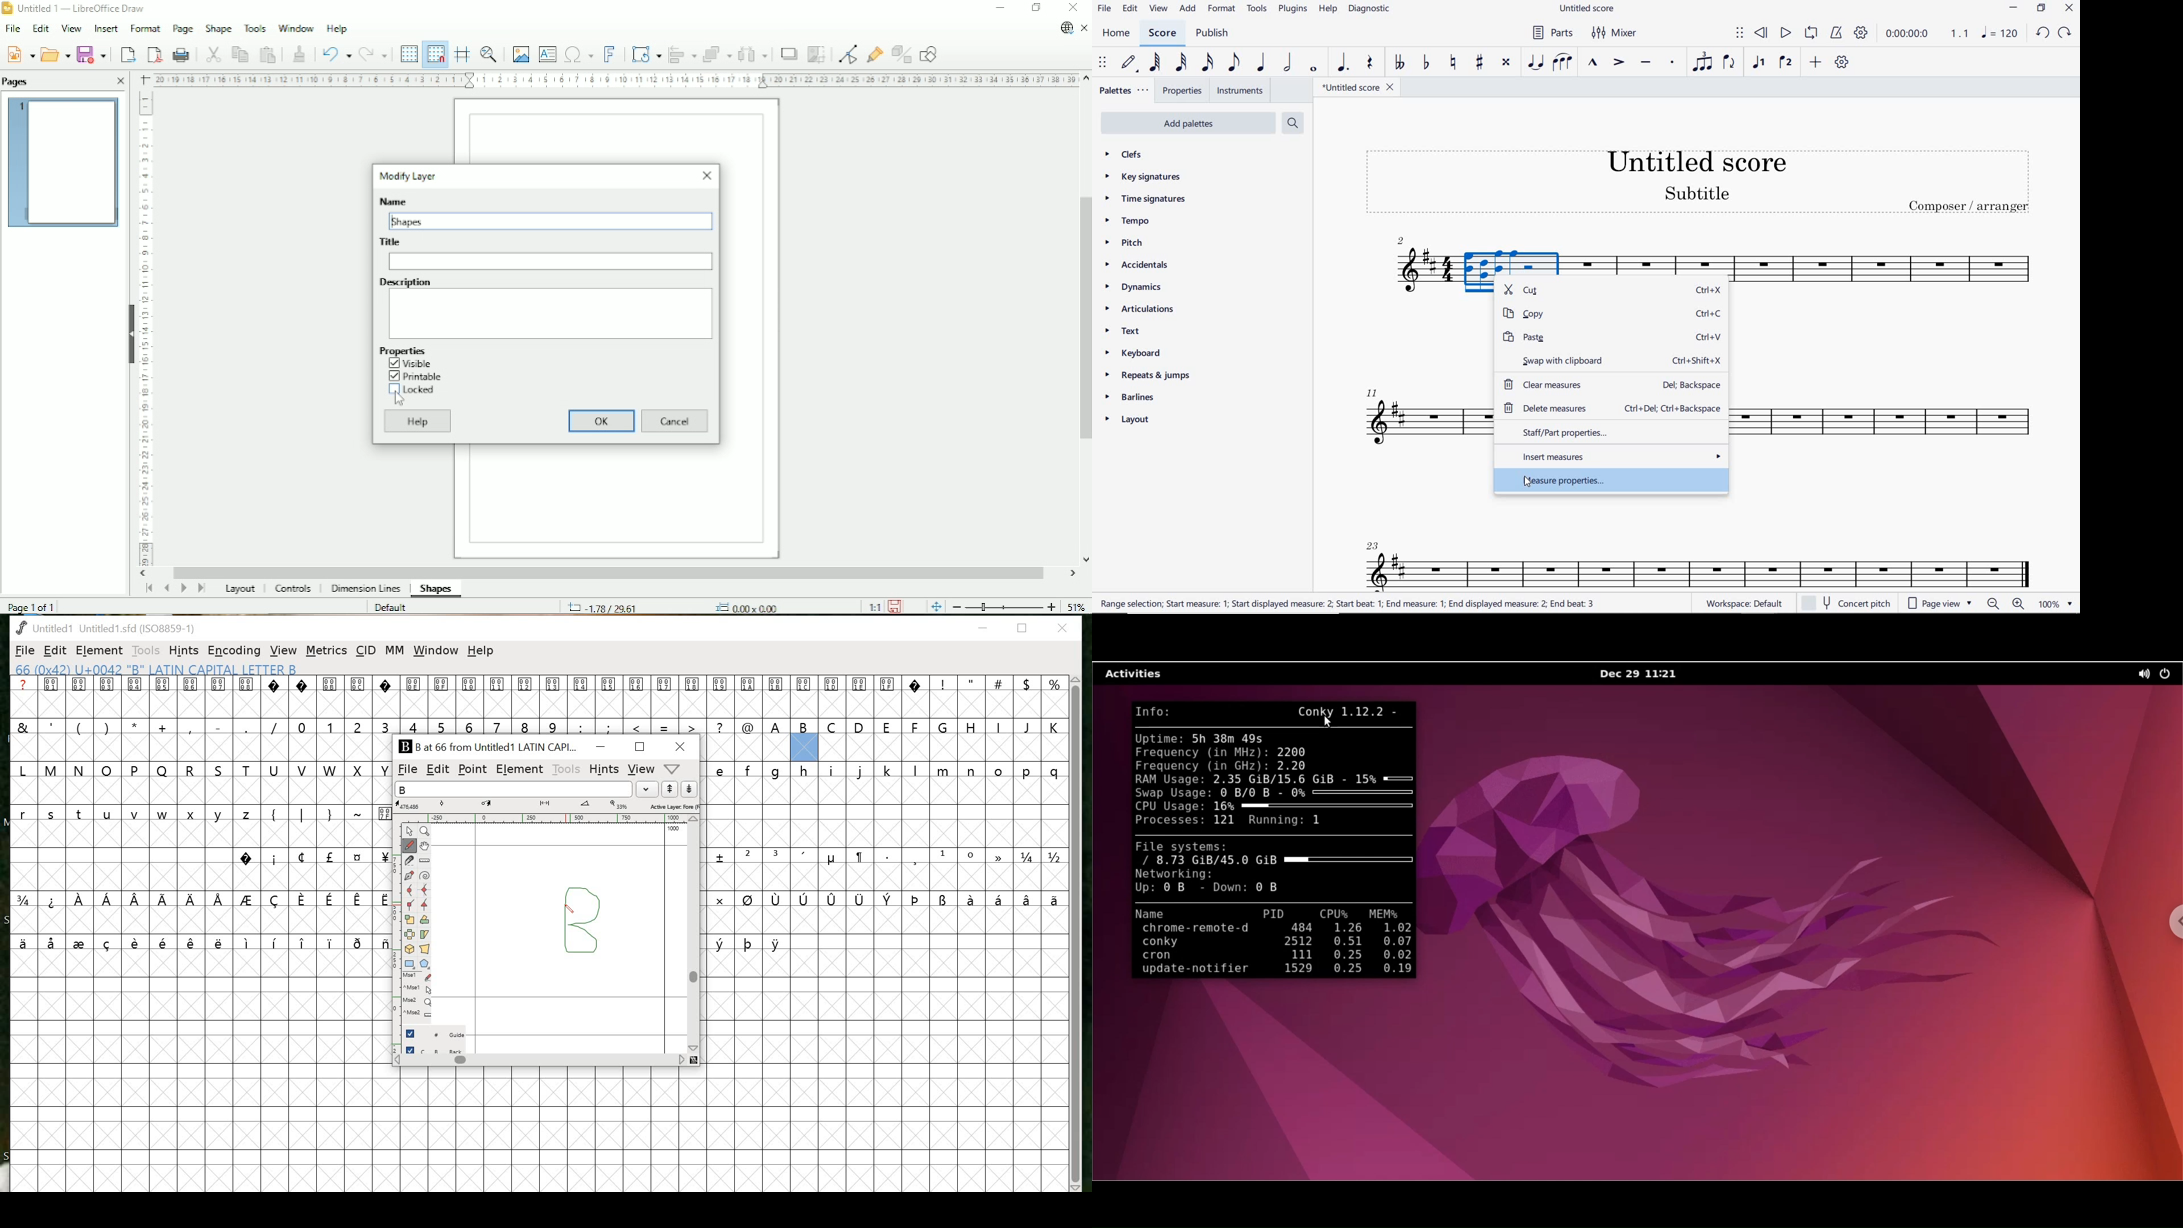  I want to click on delete measures, so click(1615, 408).